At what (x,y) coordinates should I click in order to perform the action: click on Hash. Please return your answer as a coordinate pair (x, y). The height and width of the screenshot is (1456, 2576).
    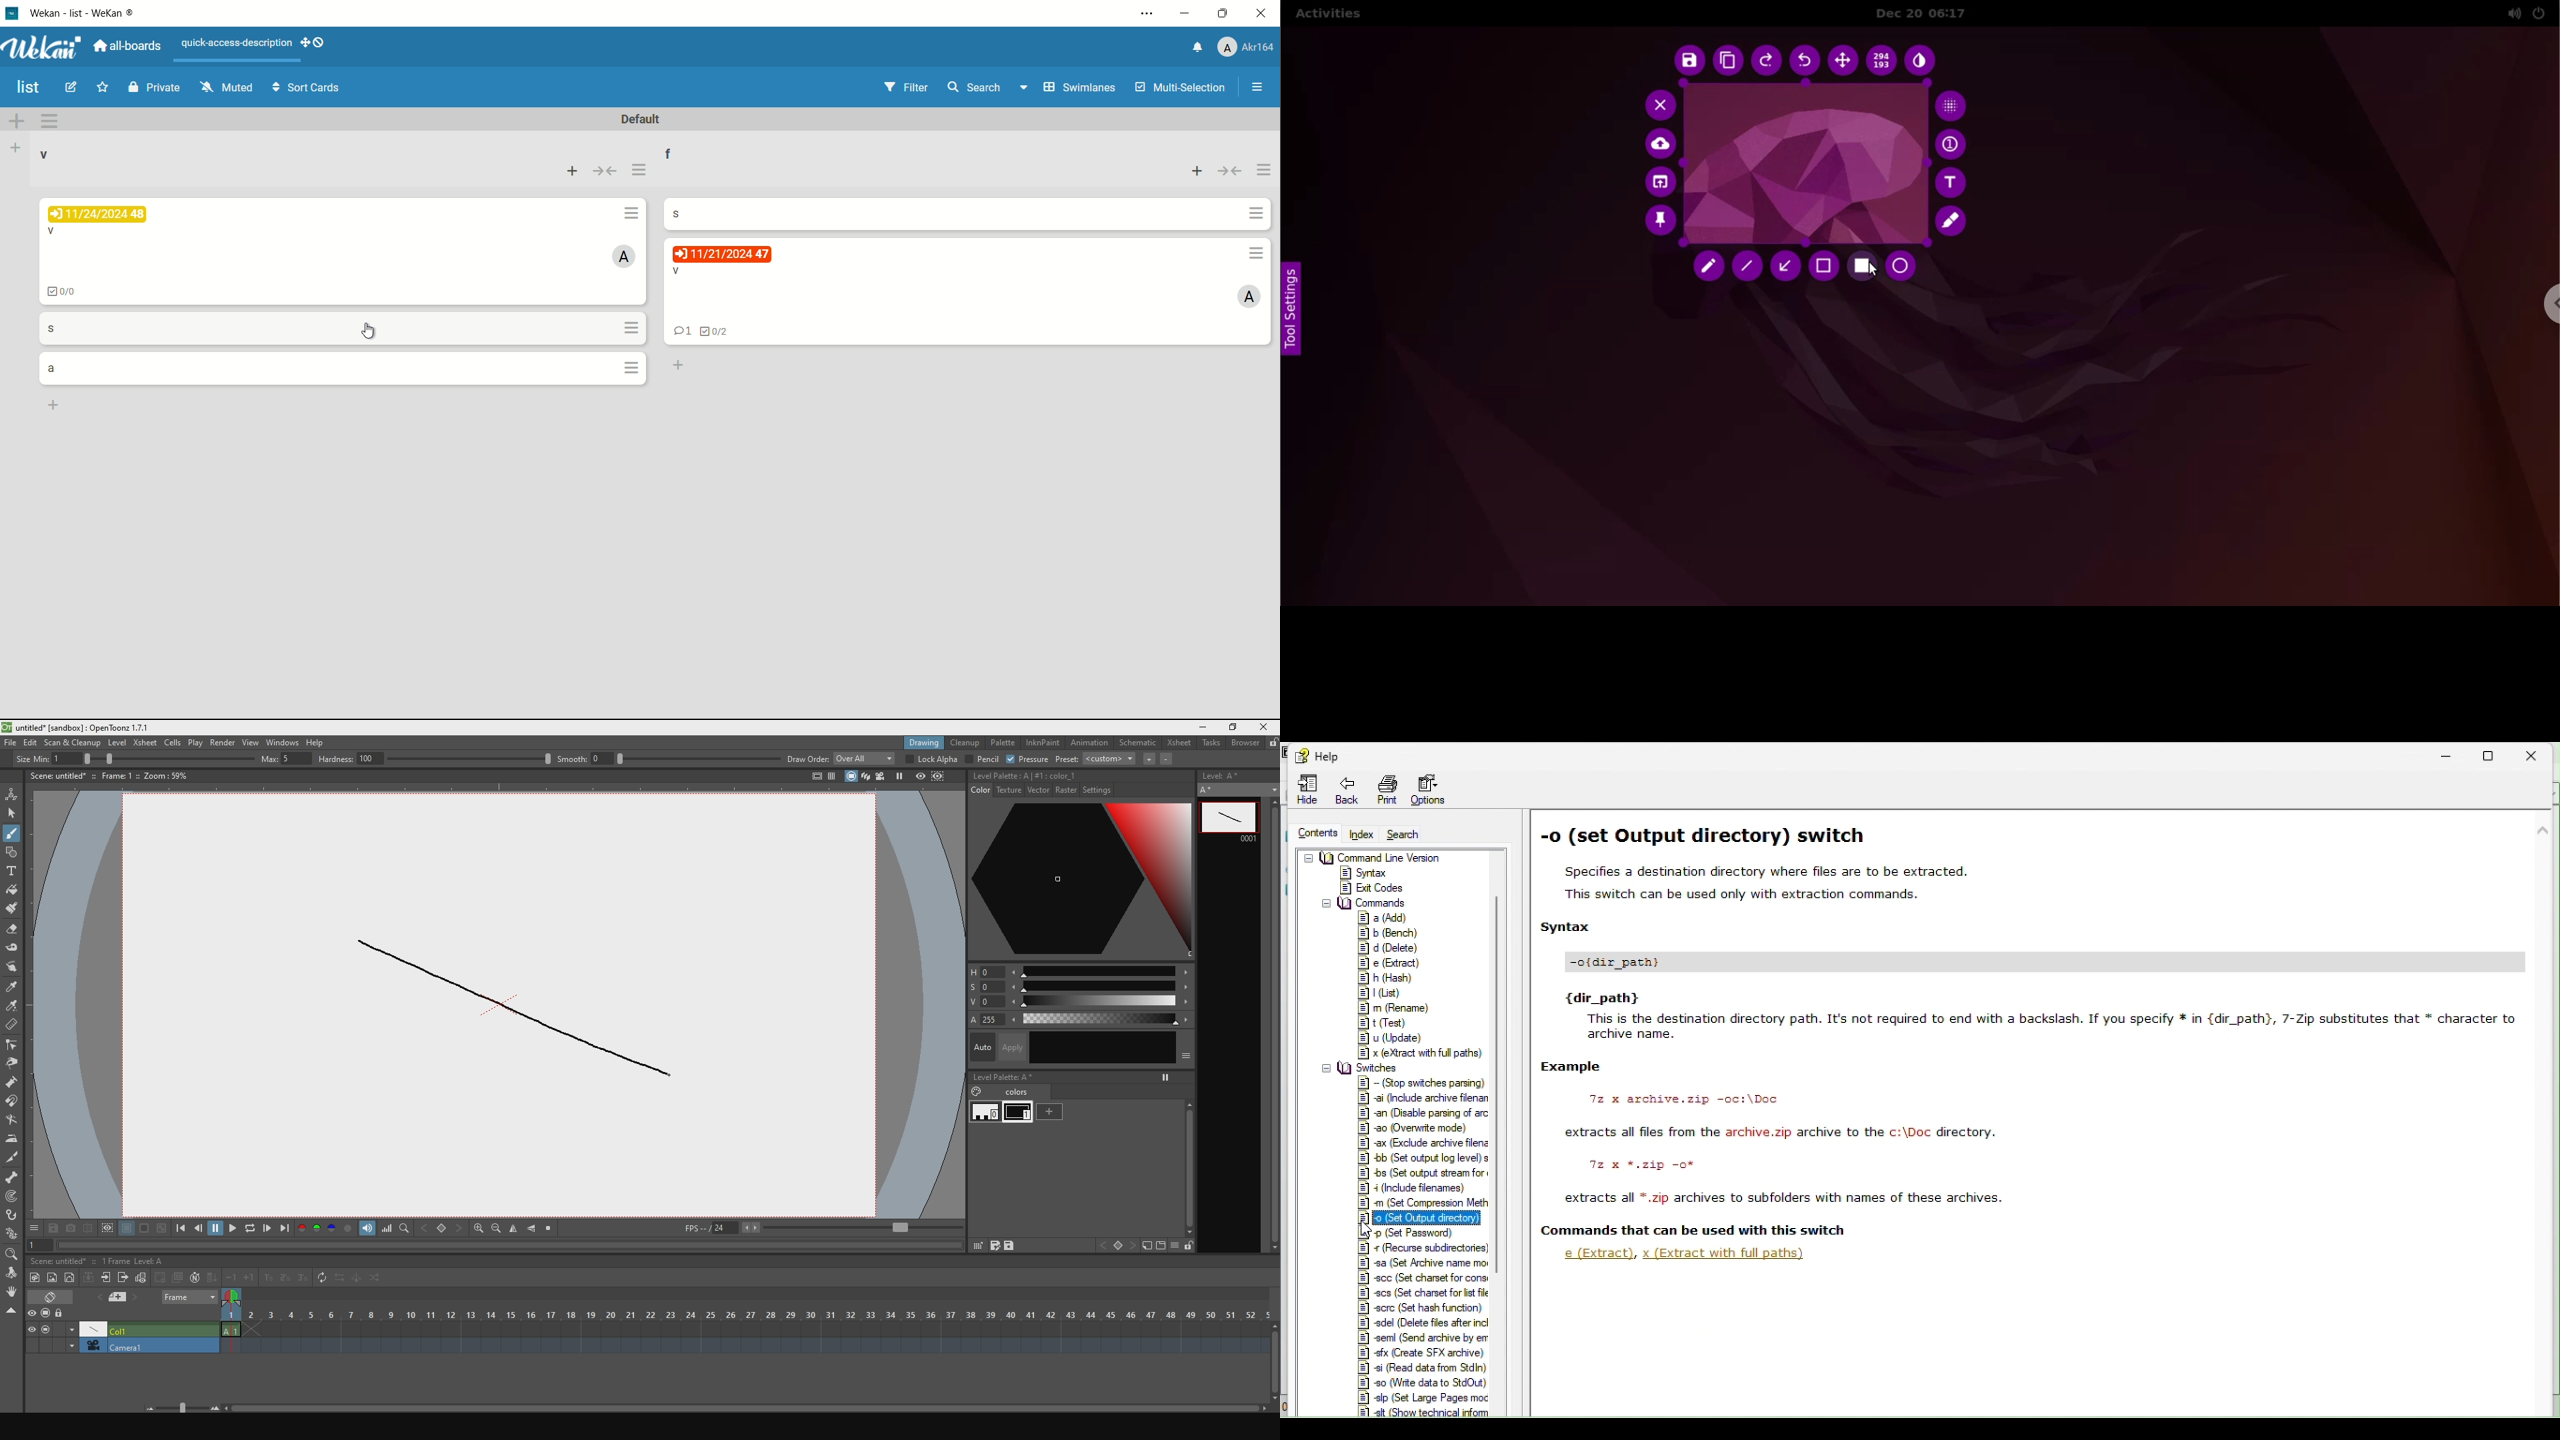
    Looking at the image, I should click on (1383, 980).